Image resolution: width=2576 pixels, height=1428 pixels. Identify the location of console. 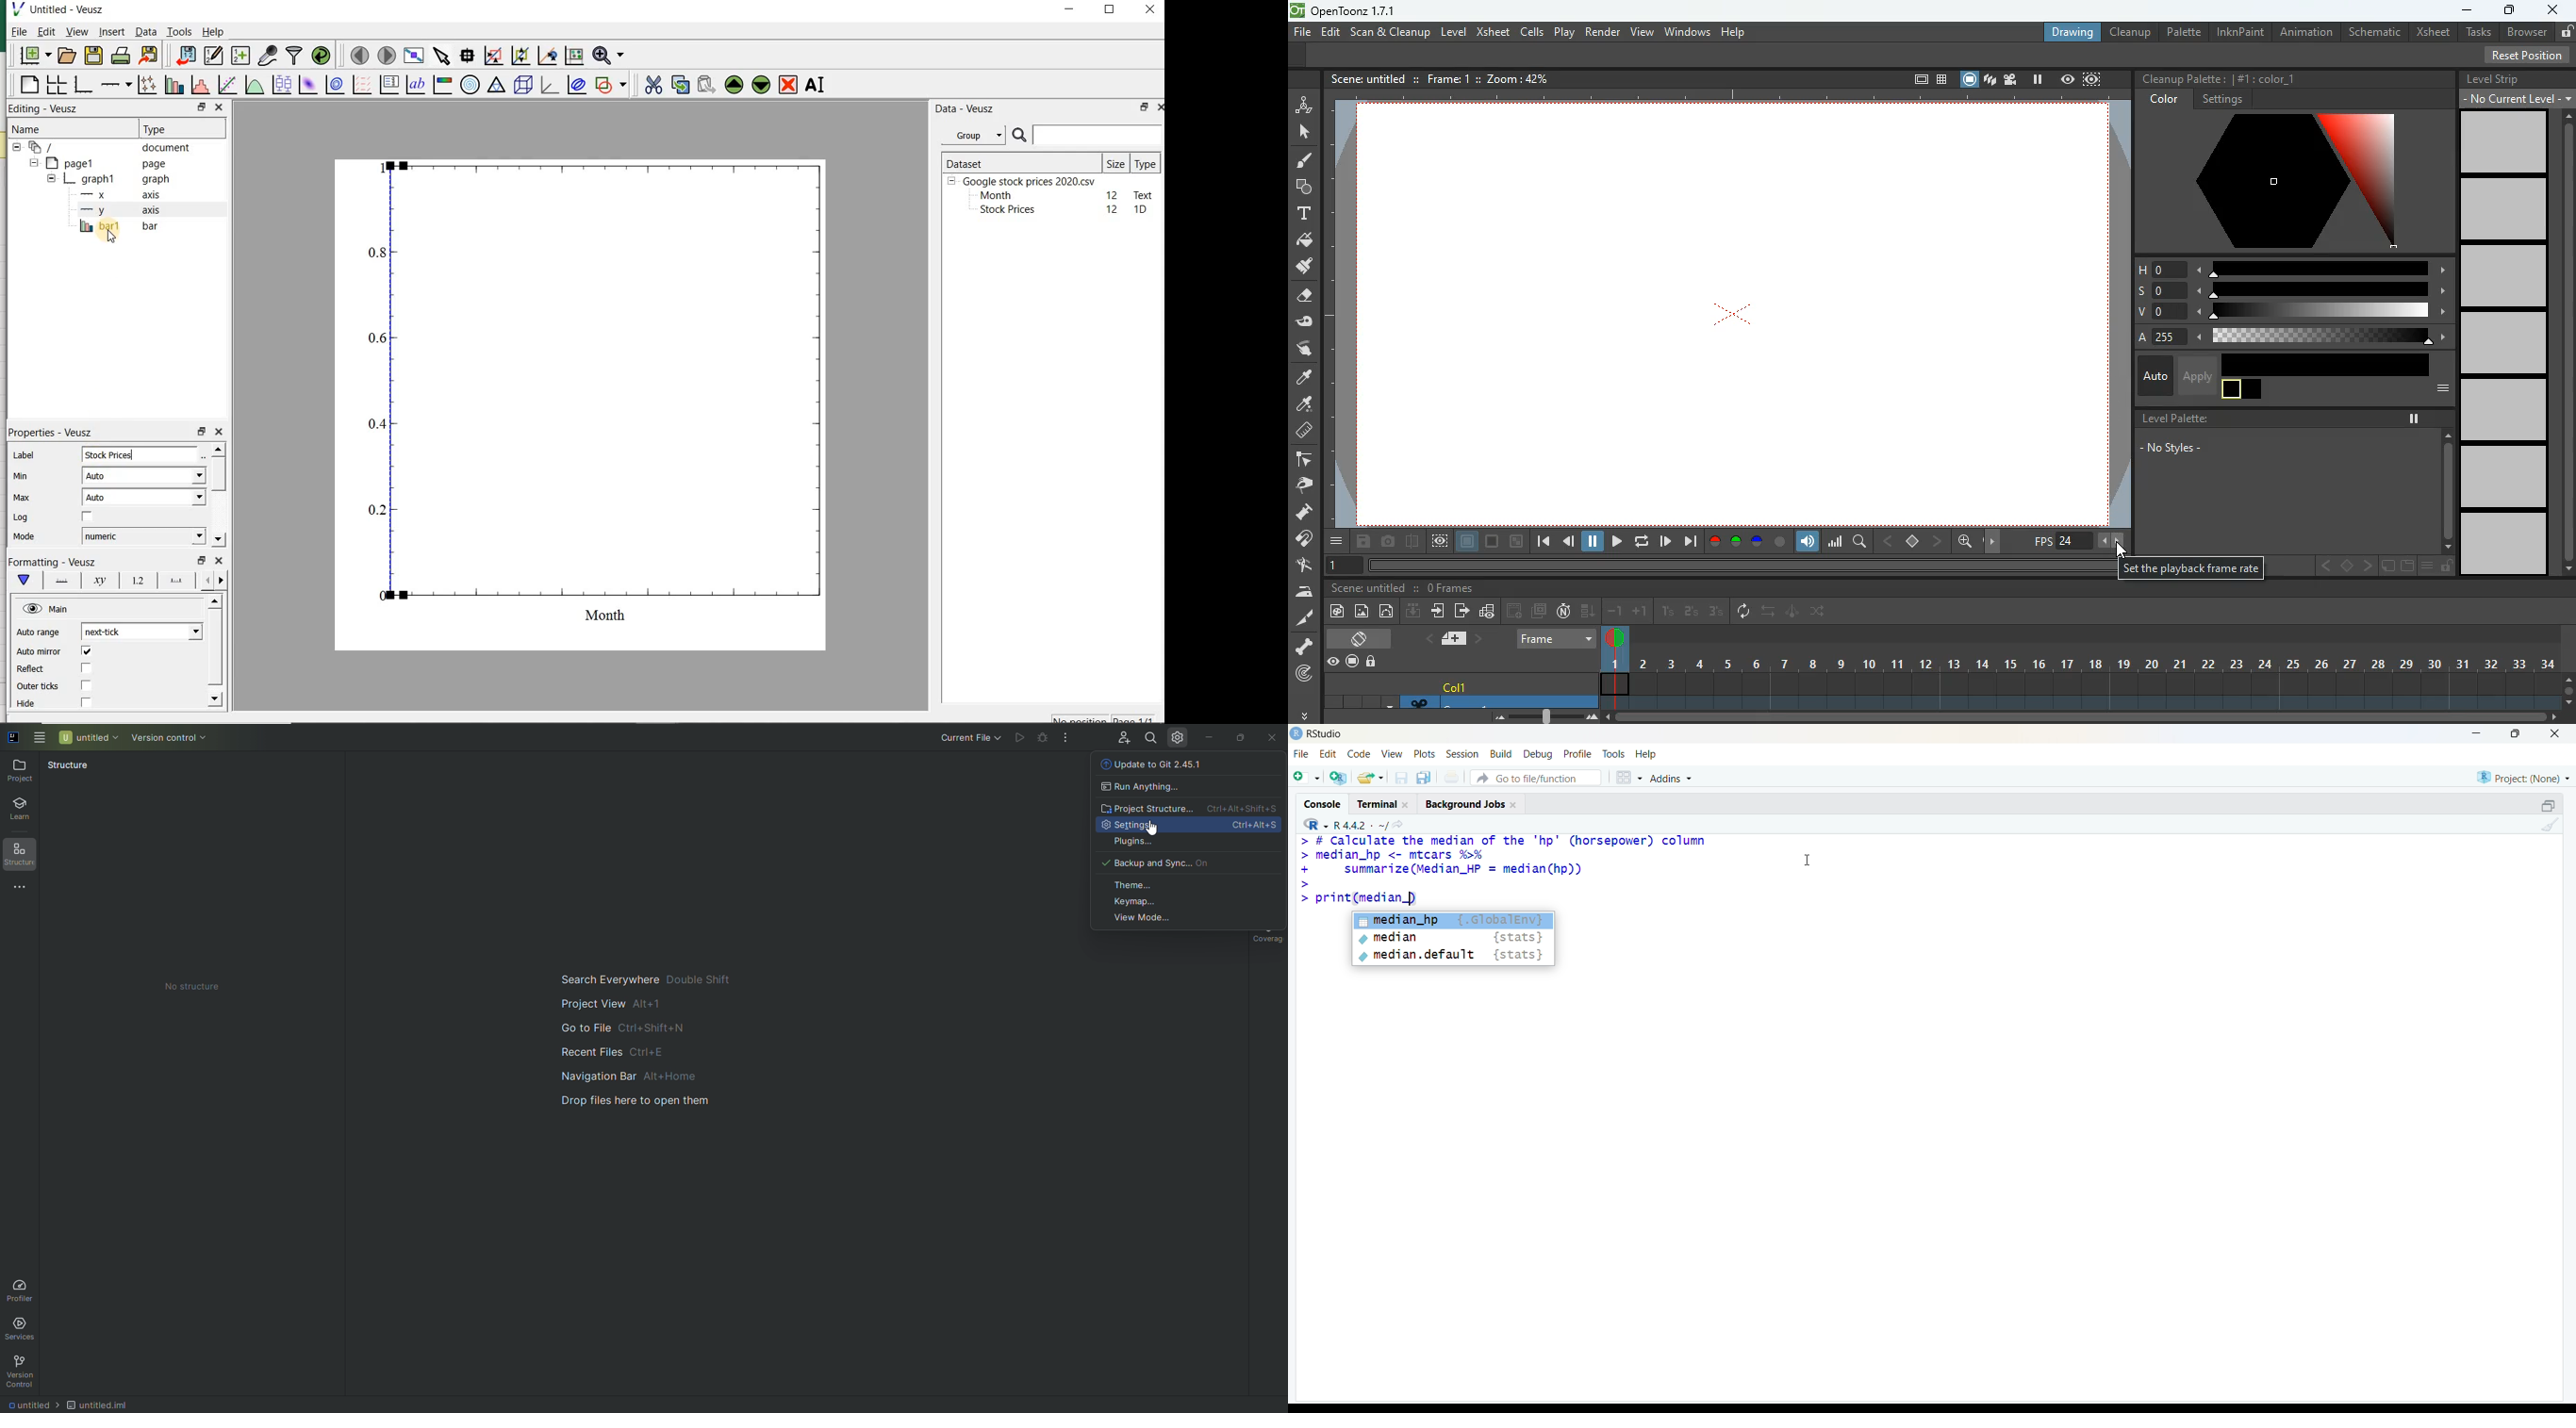
(1324, 804).